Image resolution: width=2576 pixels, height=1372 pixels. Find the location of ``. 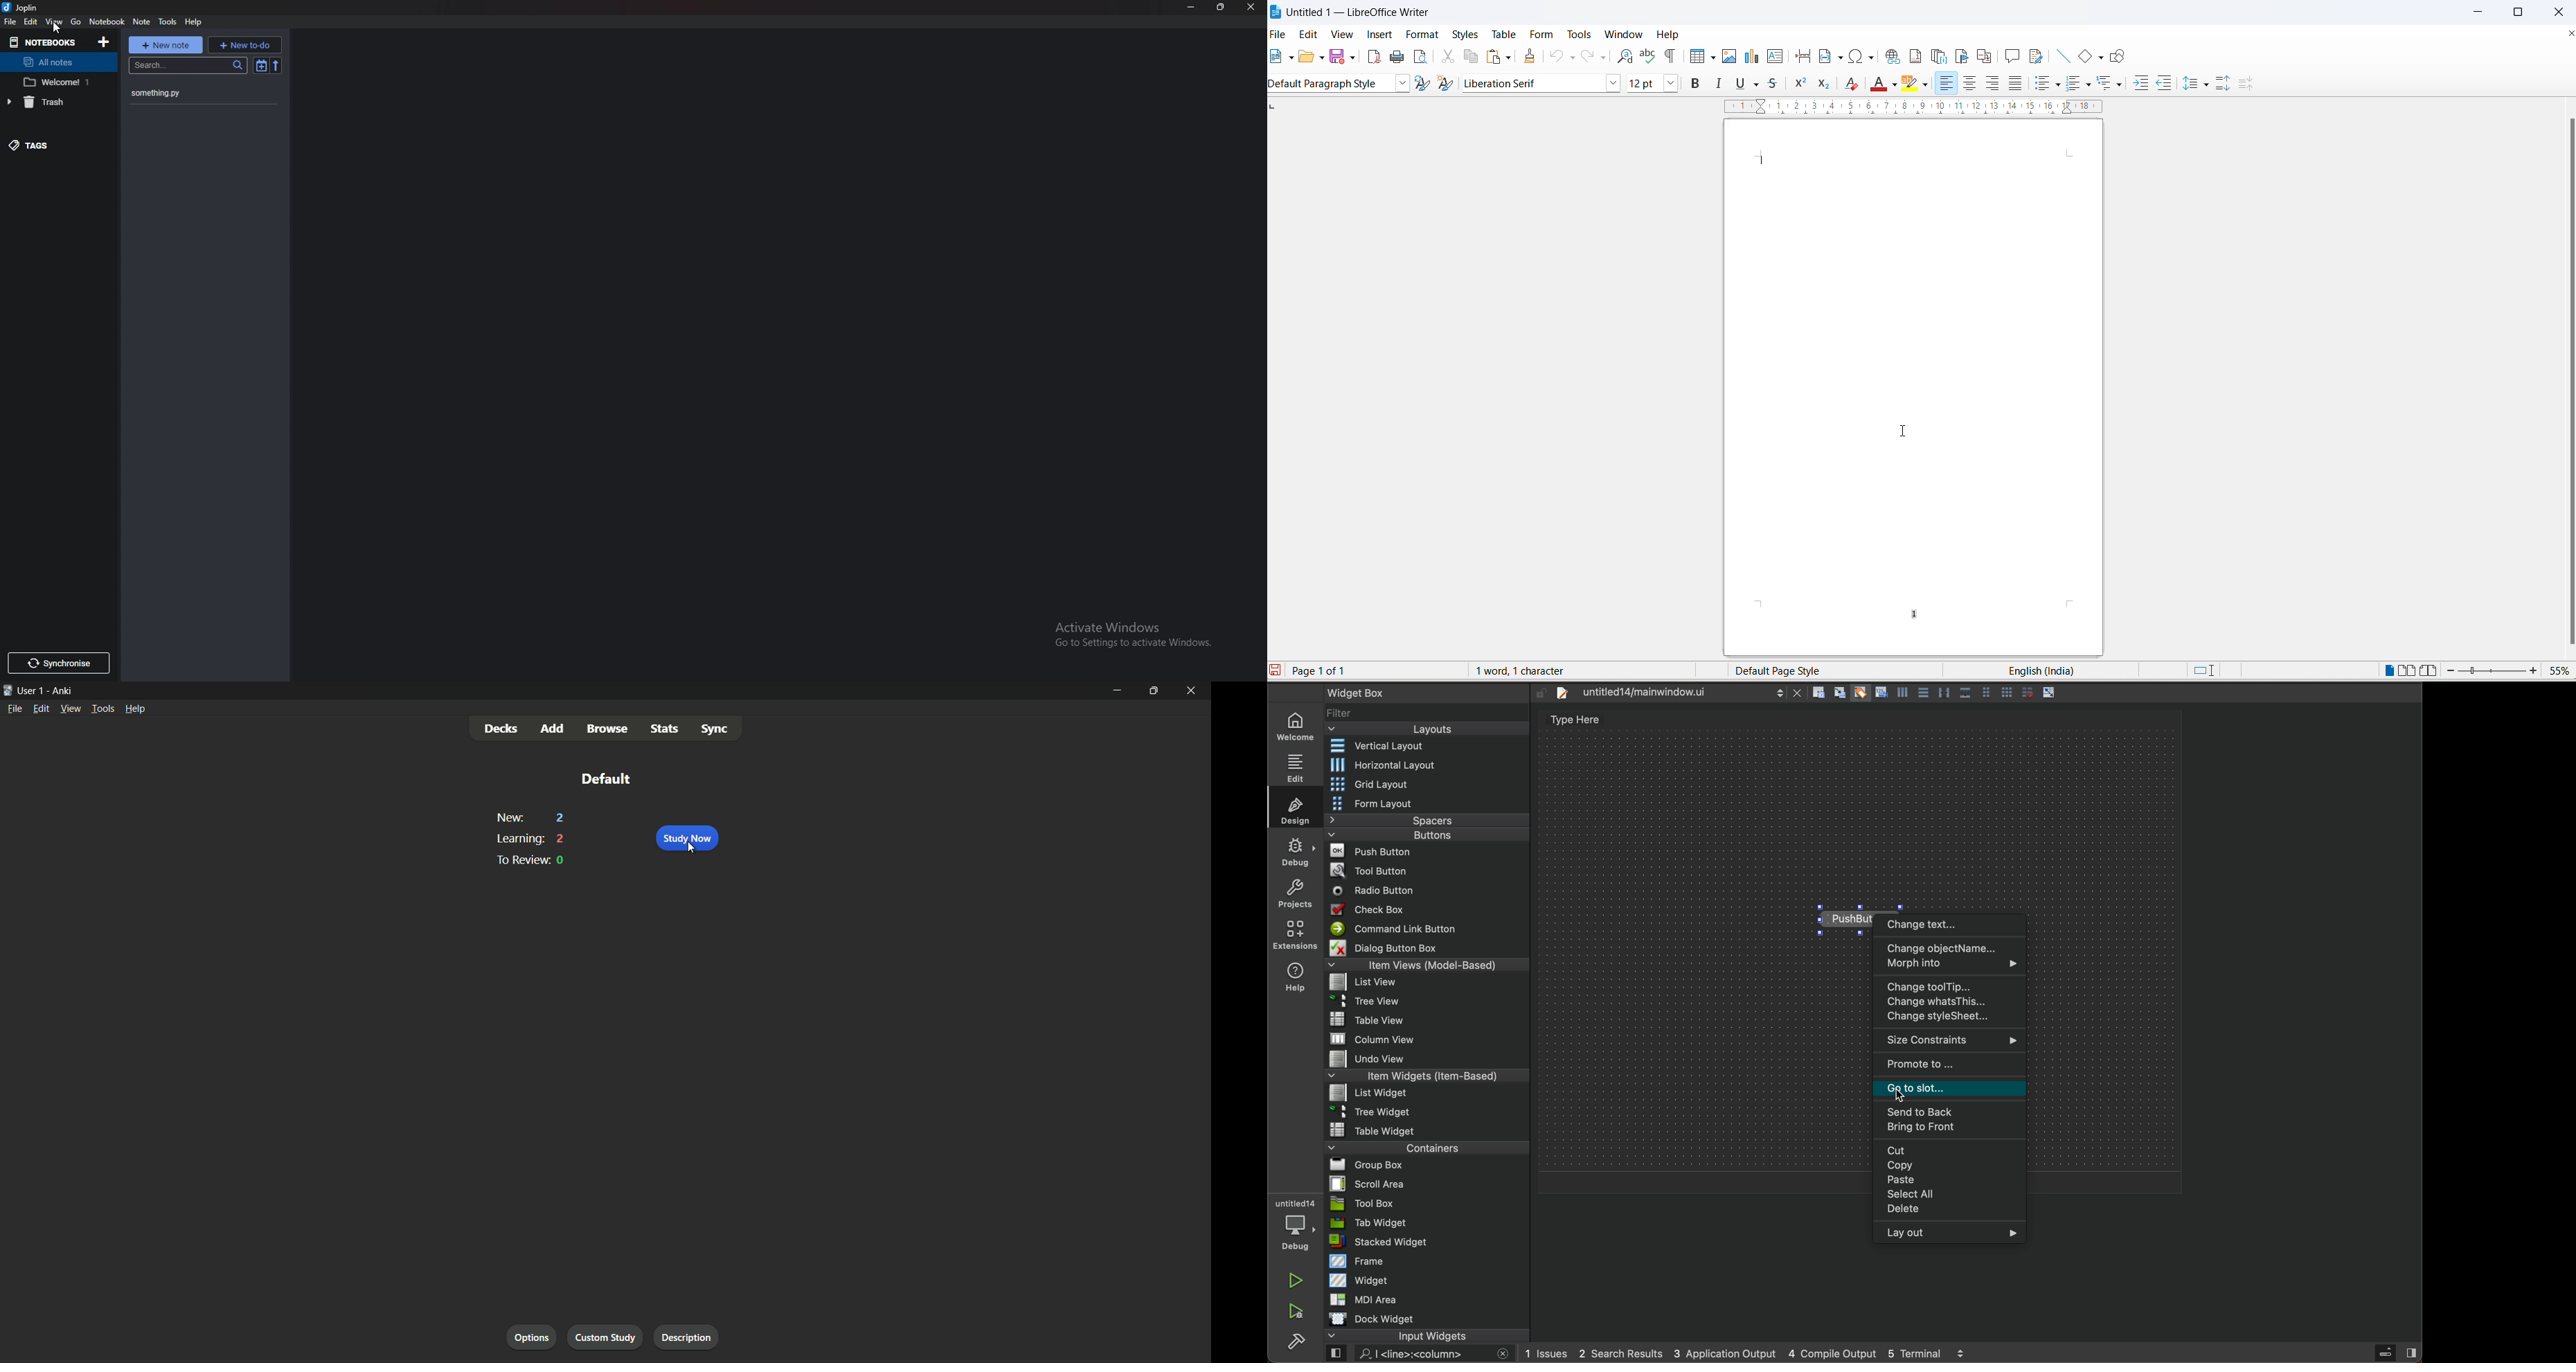

 is located at coordinates (1966, 692).